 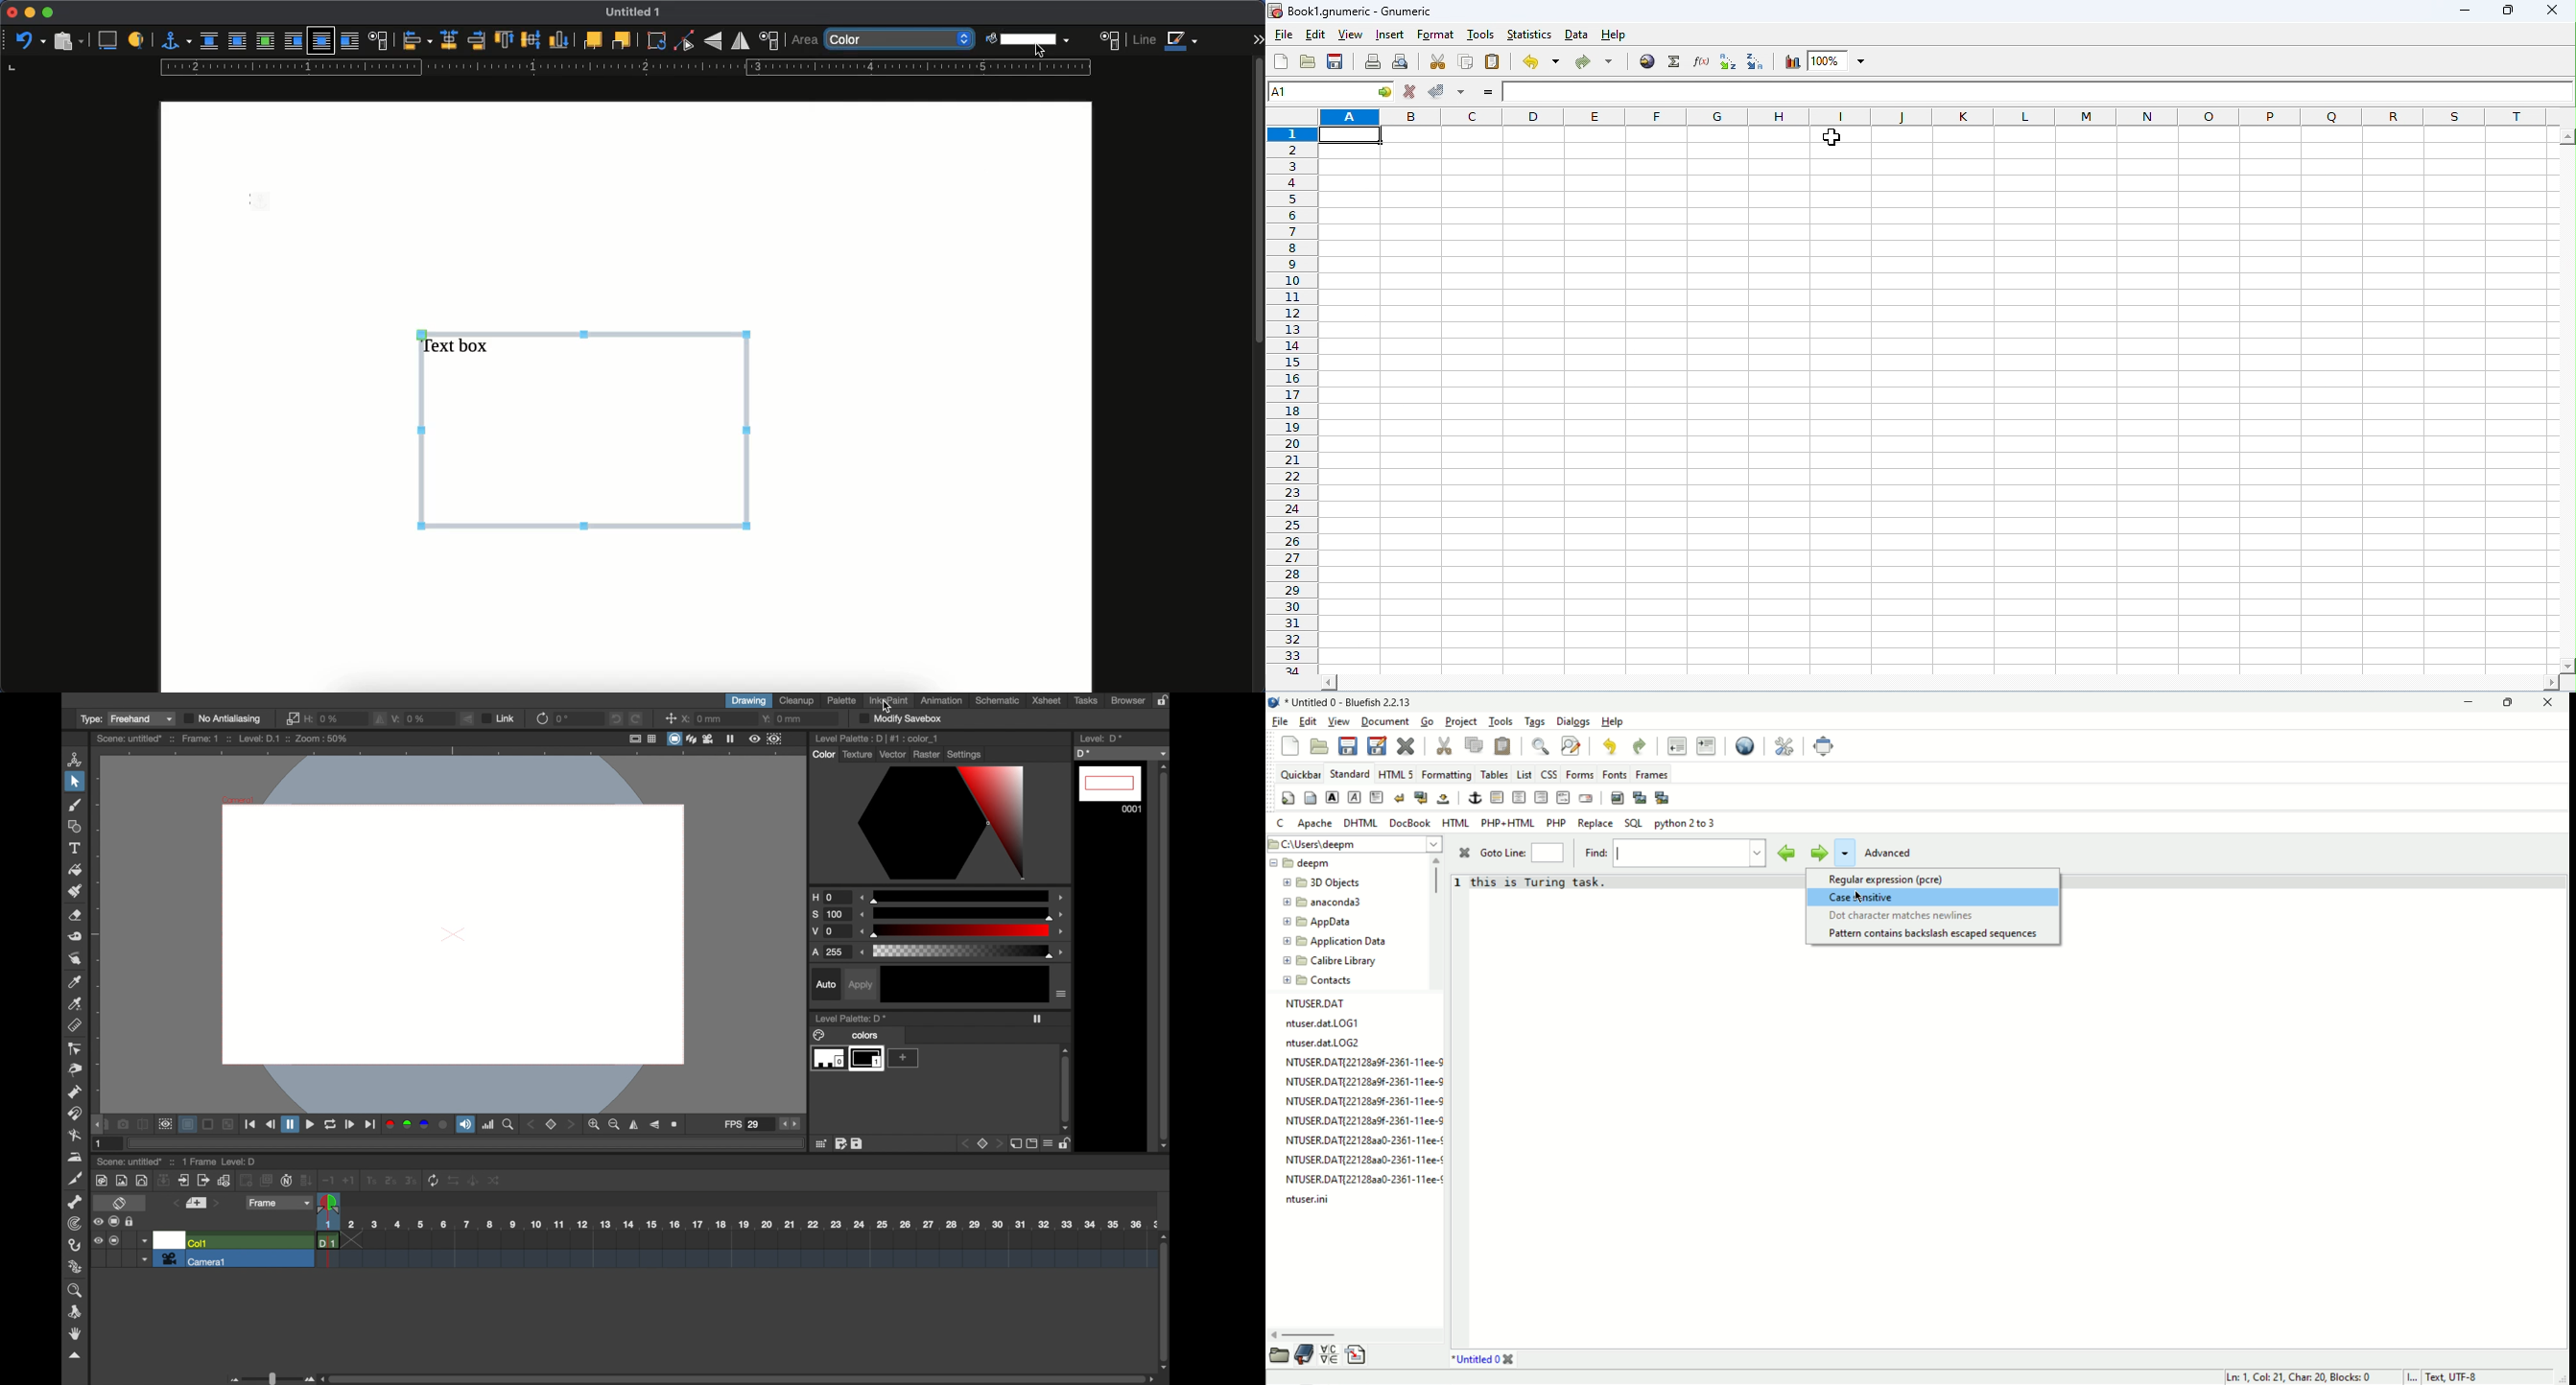 I want to click on help, so click(x=1614, y=36).